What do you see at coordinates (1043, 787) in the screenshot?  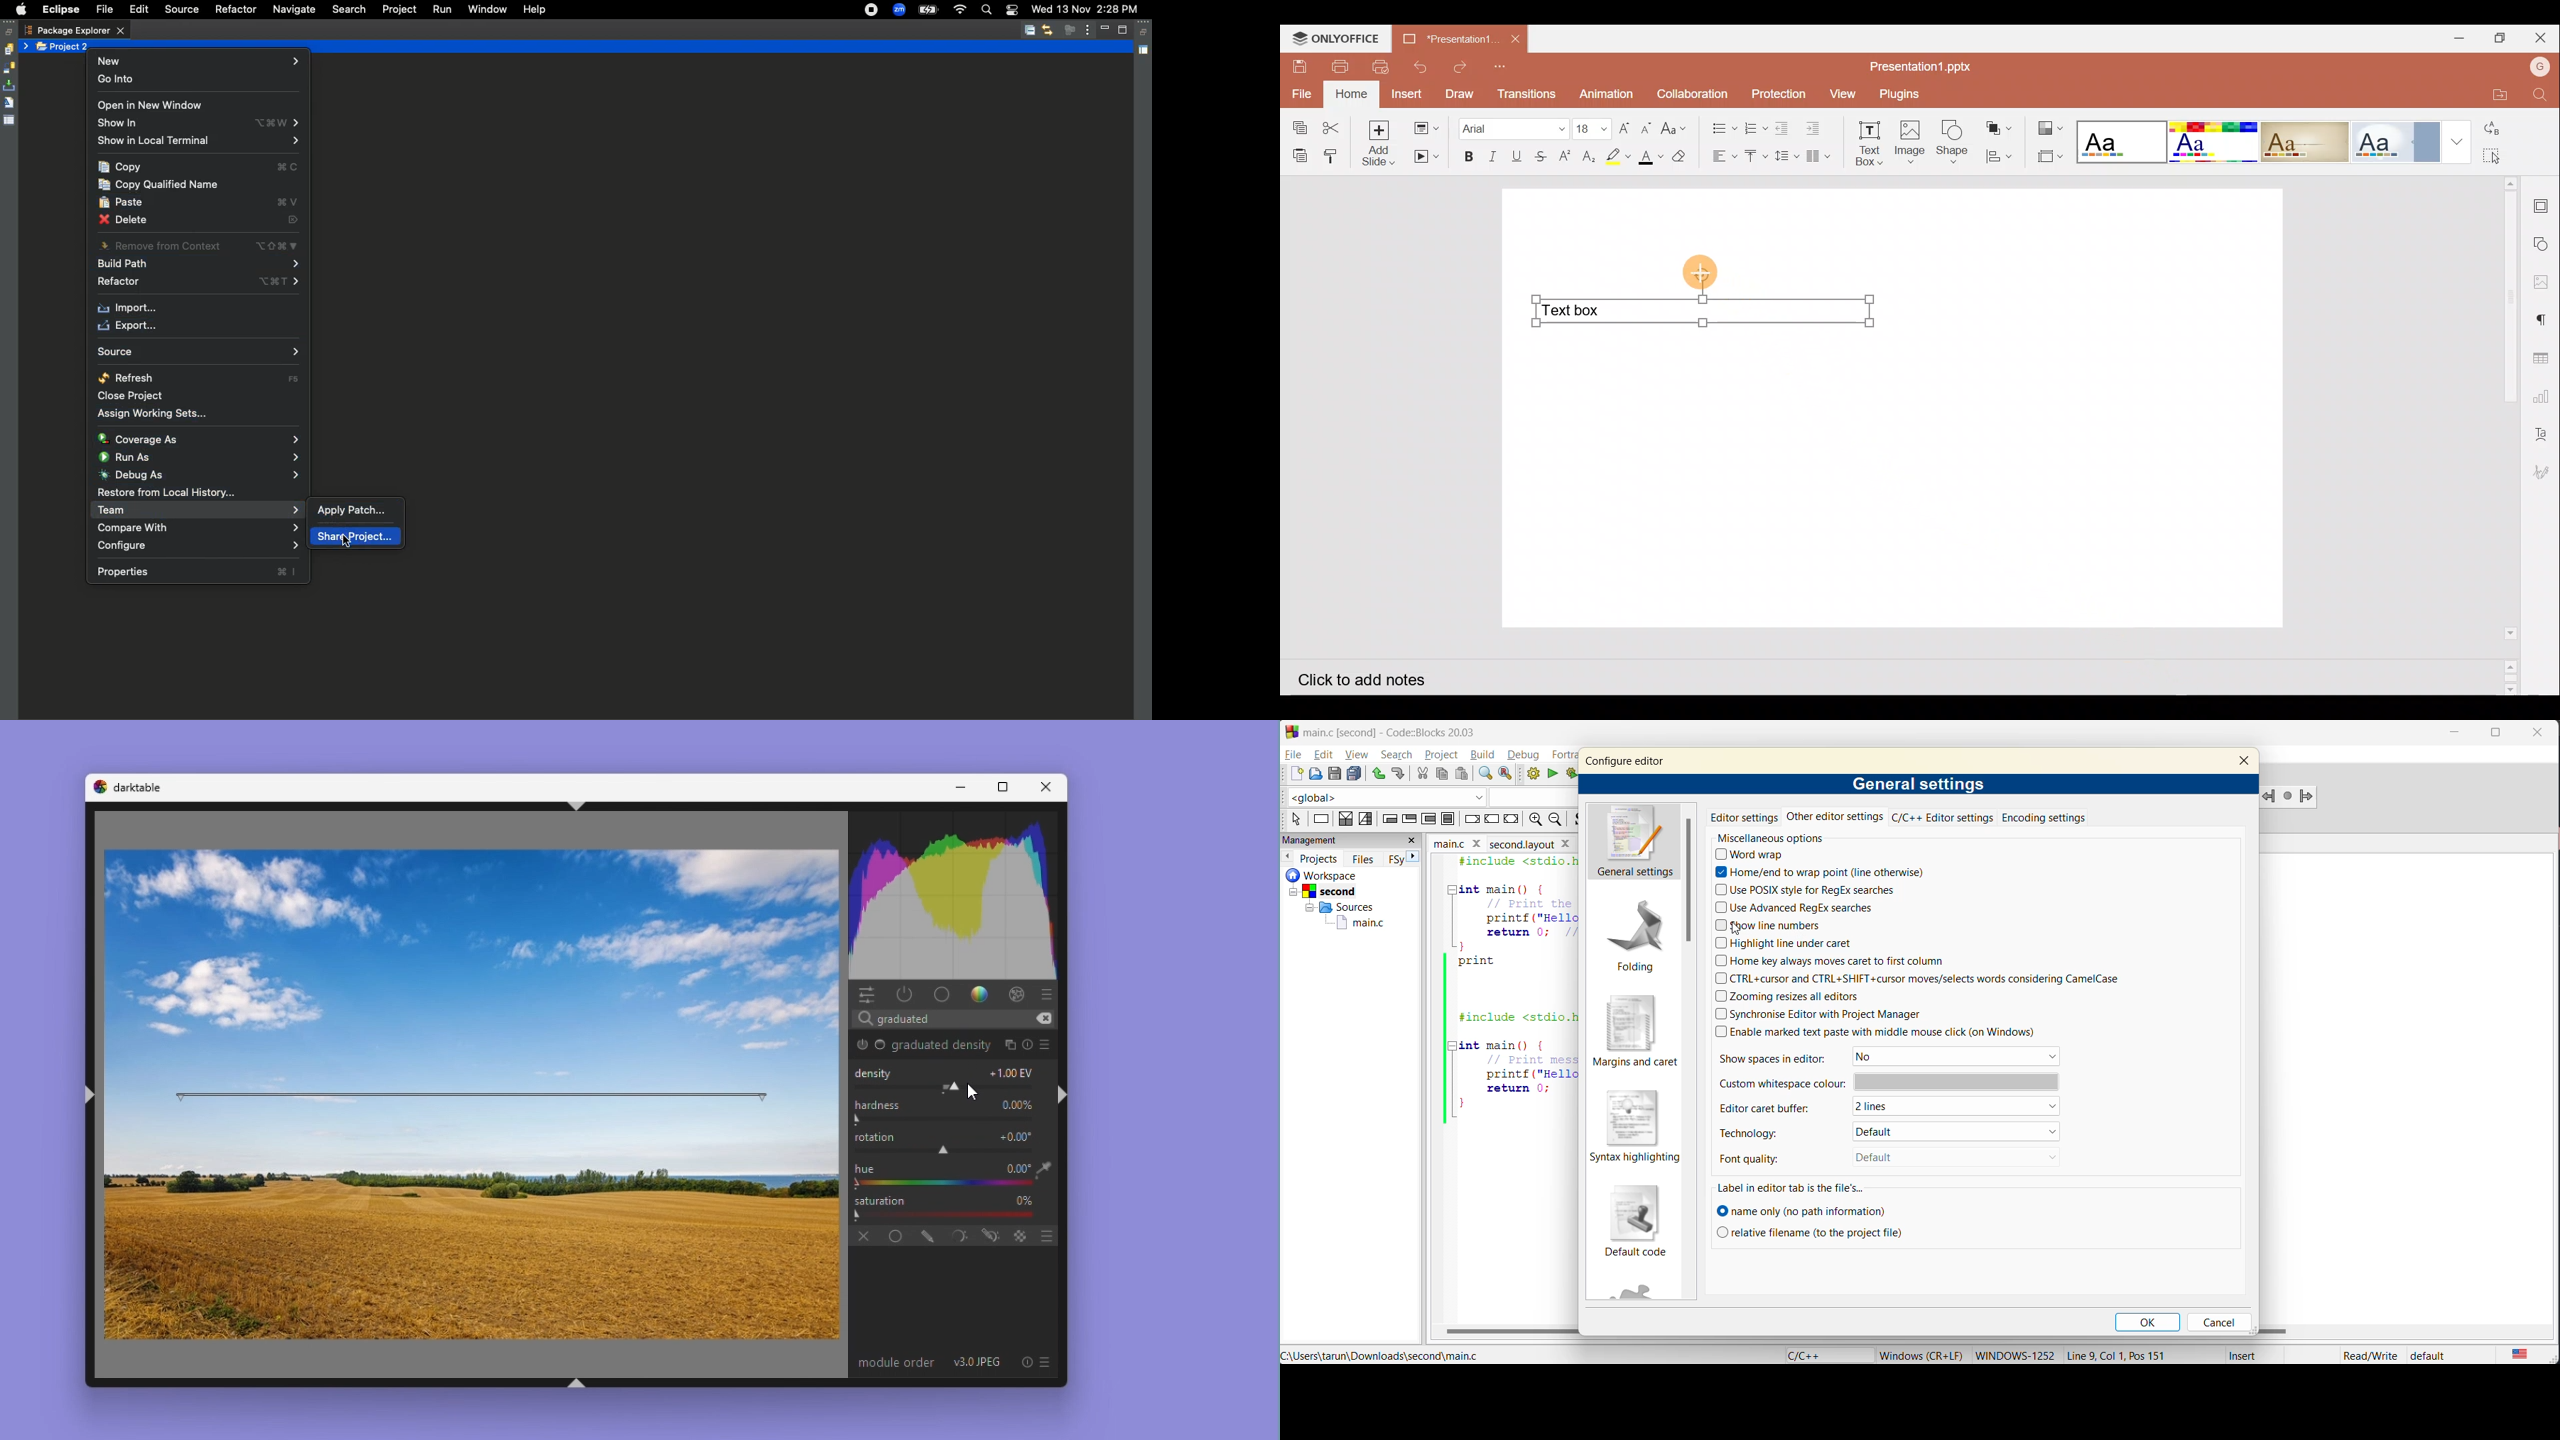 I see `Close` at bounding box center [1043, 787].